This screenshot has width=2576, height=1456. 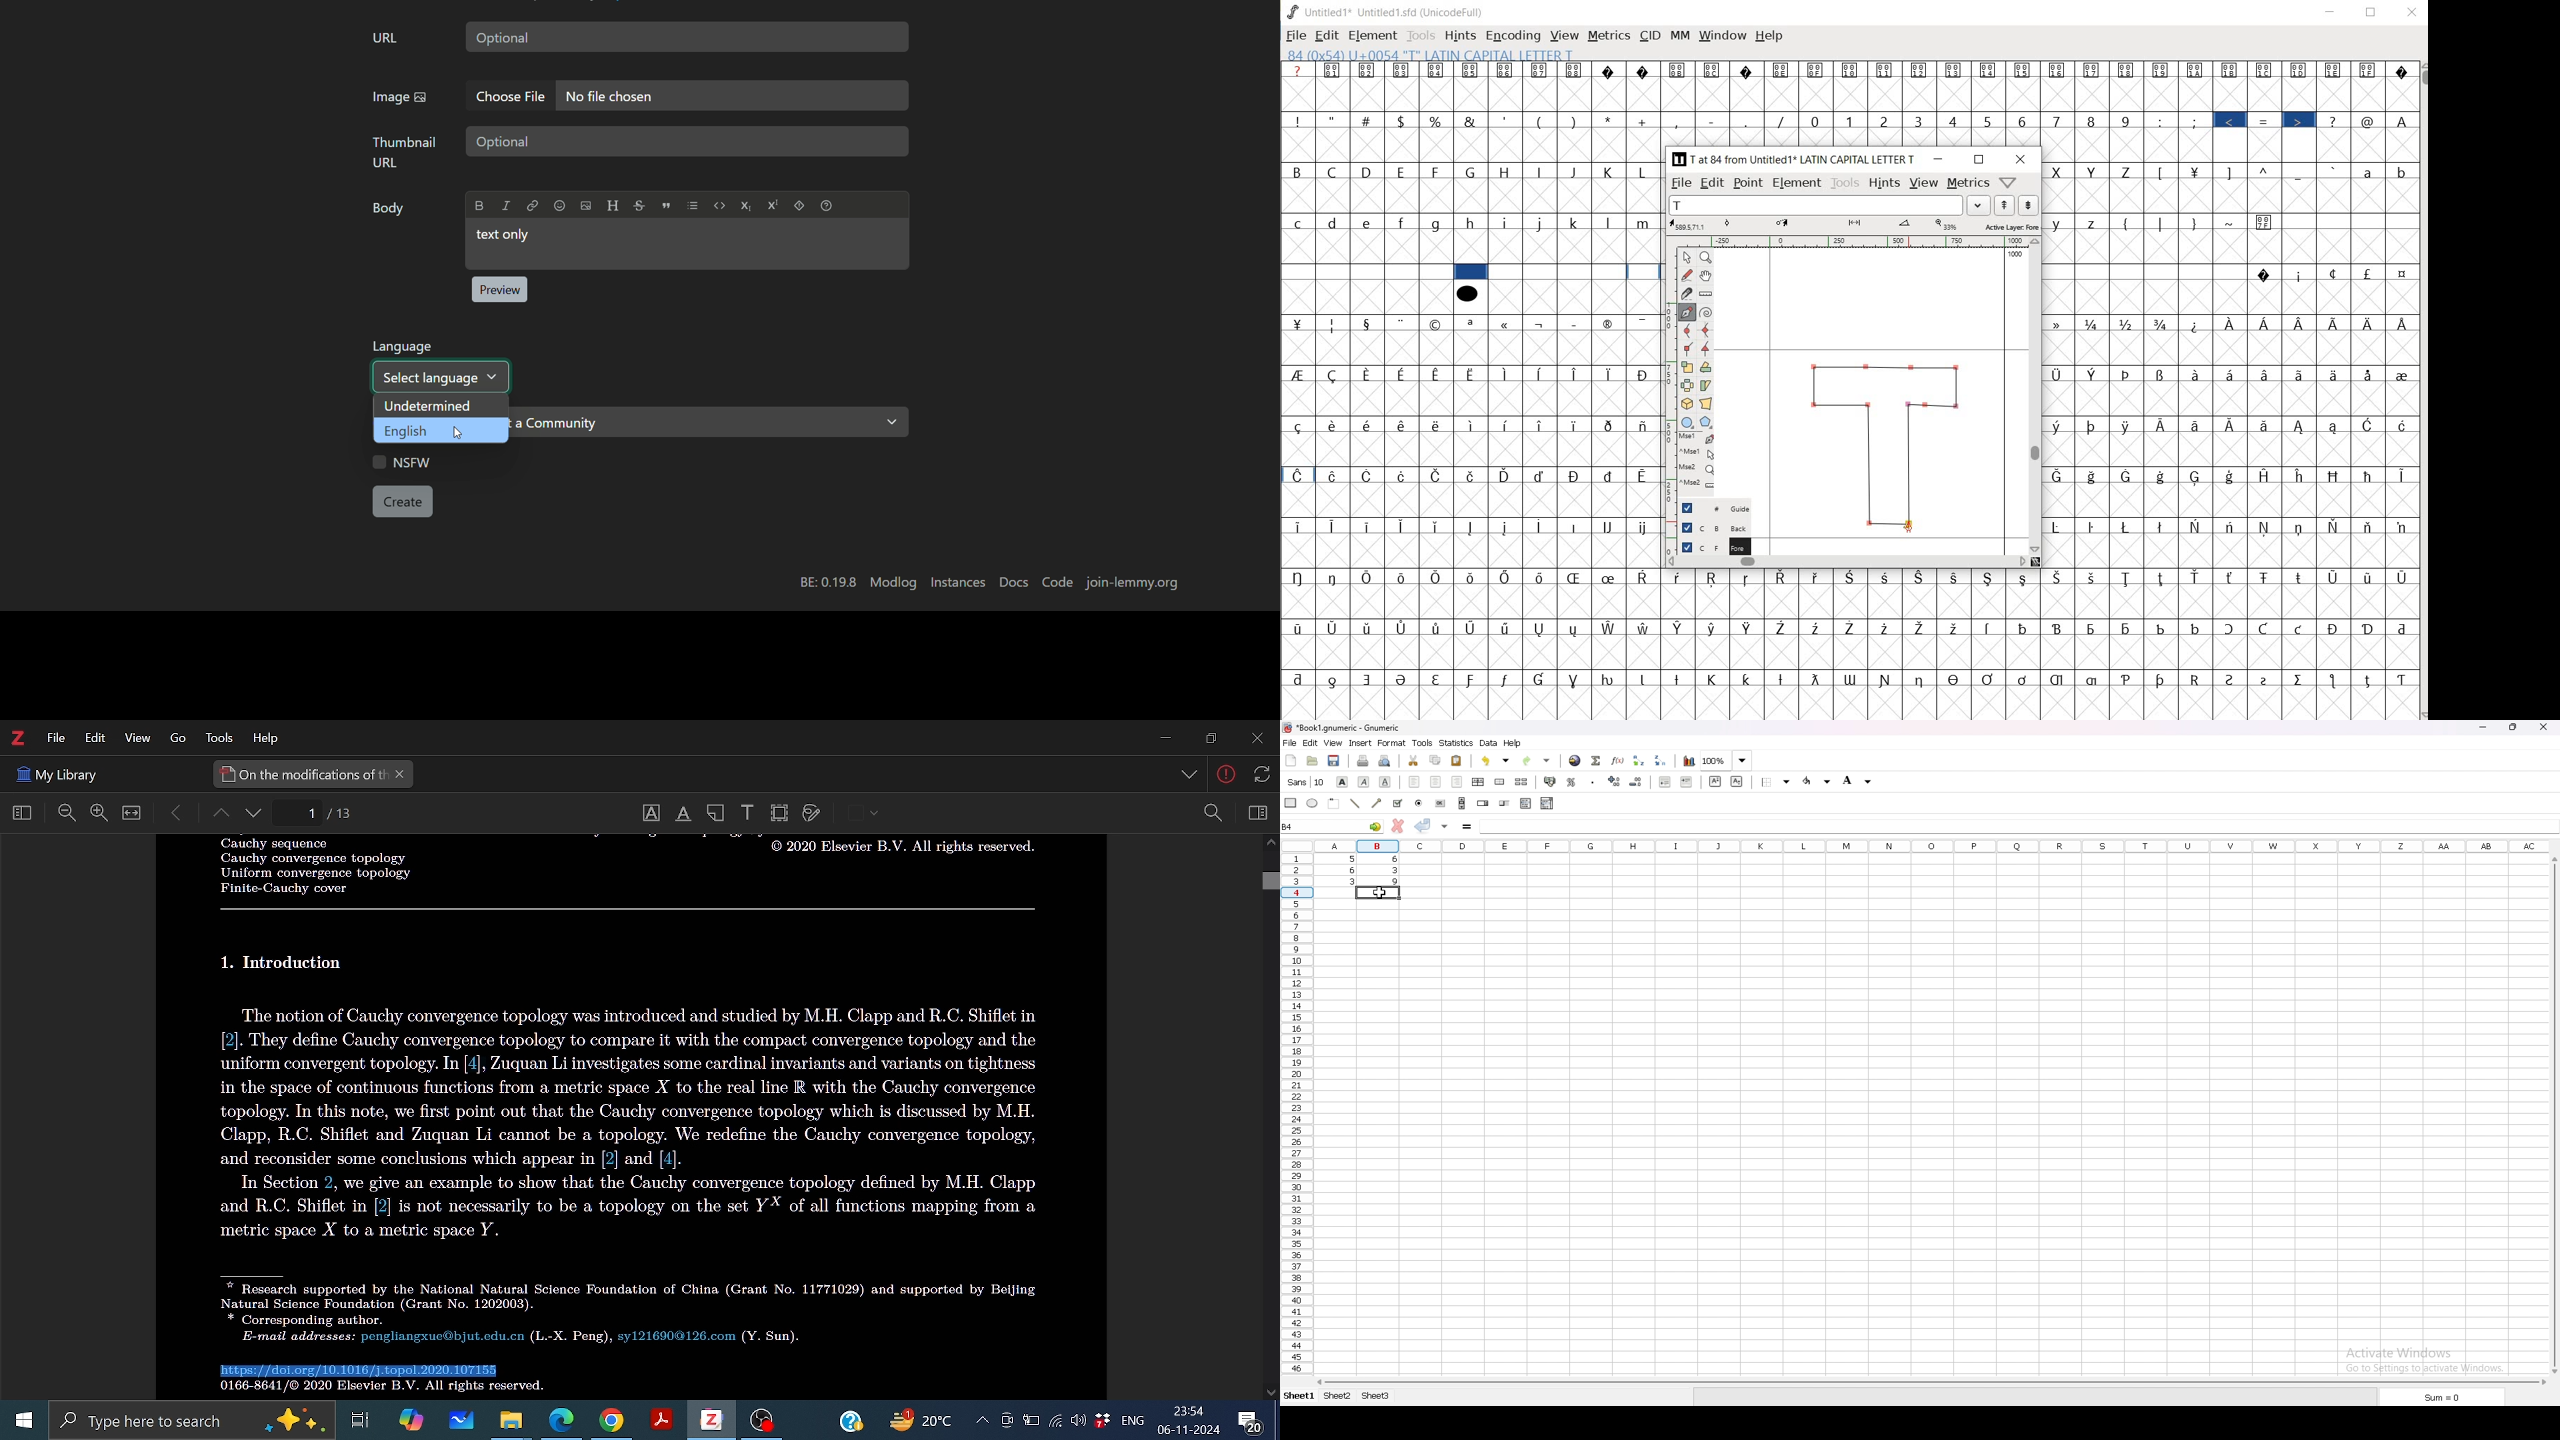 What do you see at coordinates (1679, 577) in the screenshot?
I see `Symbol` at bounding box center [1679, 577].